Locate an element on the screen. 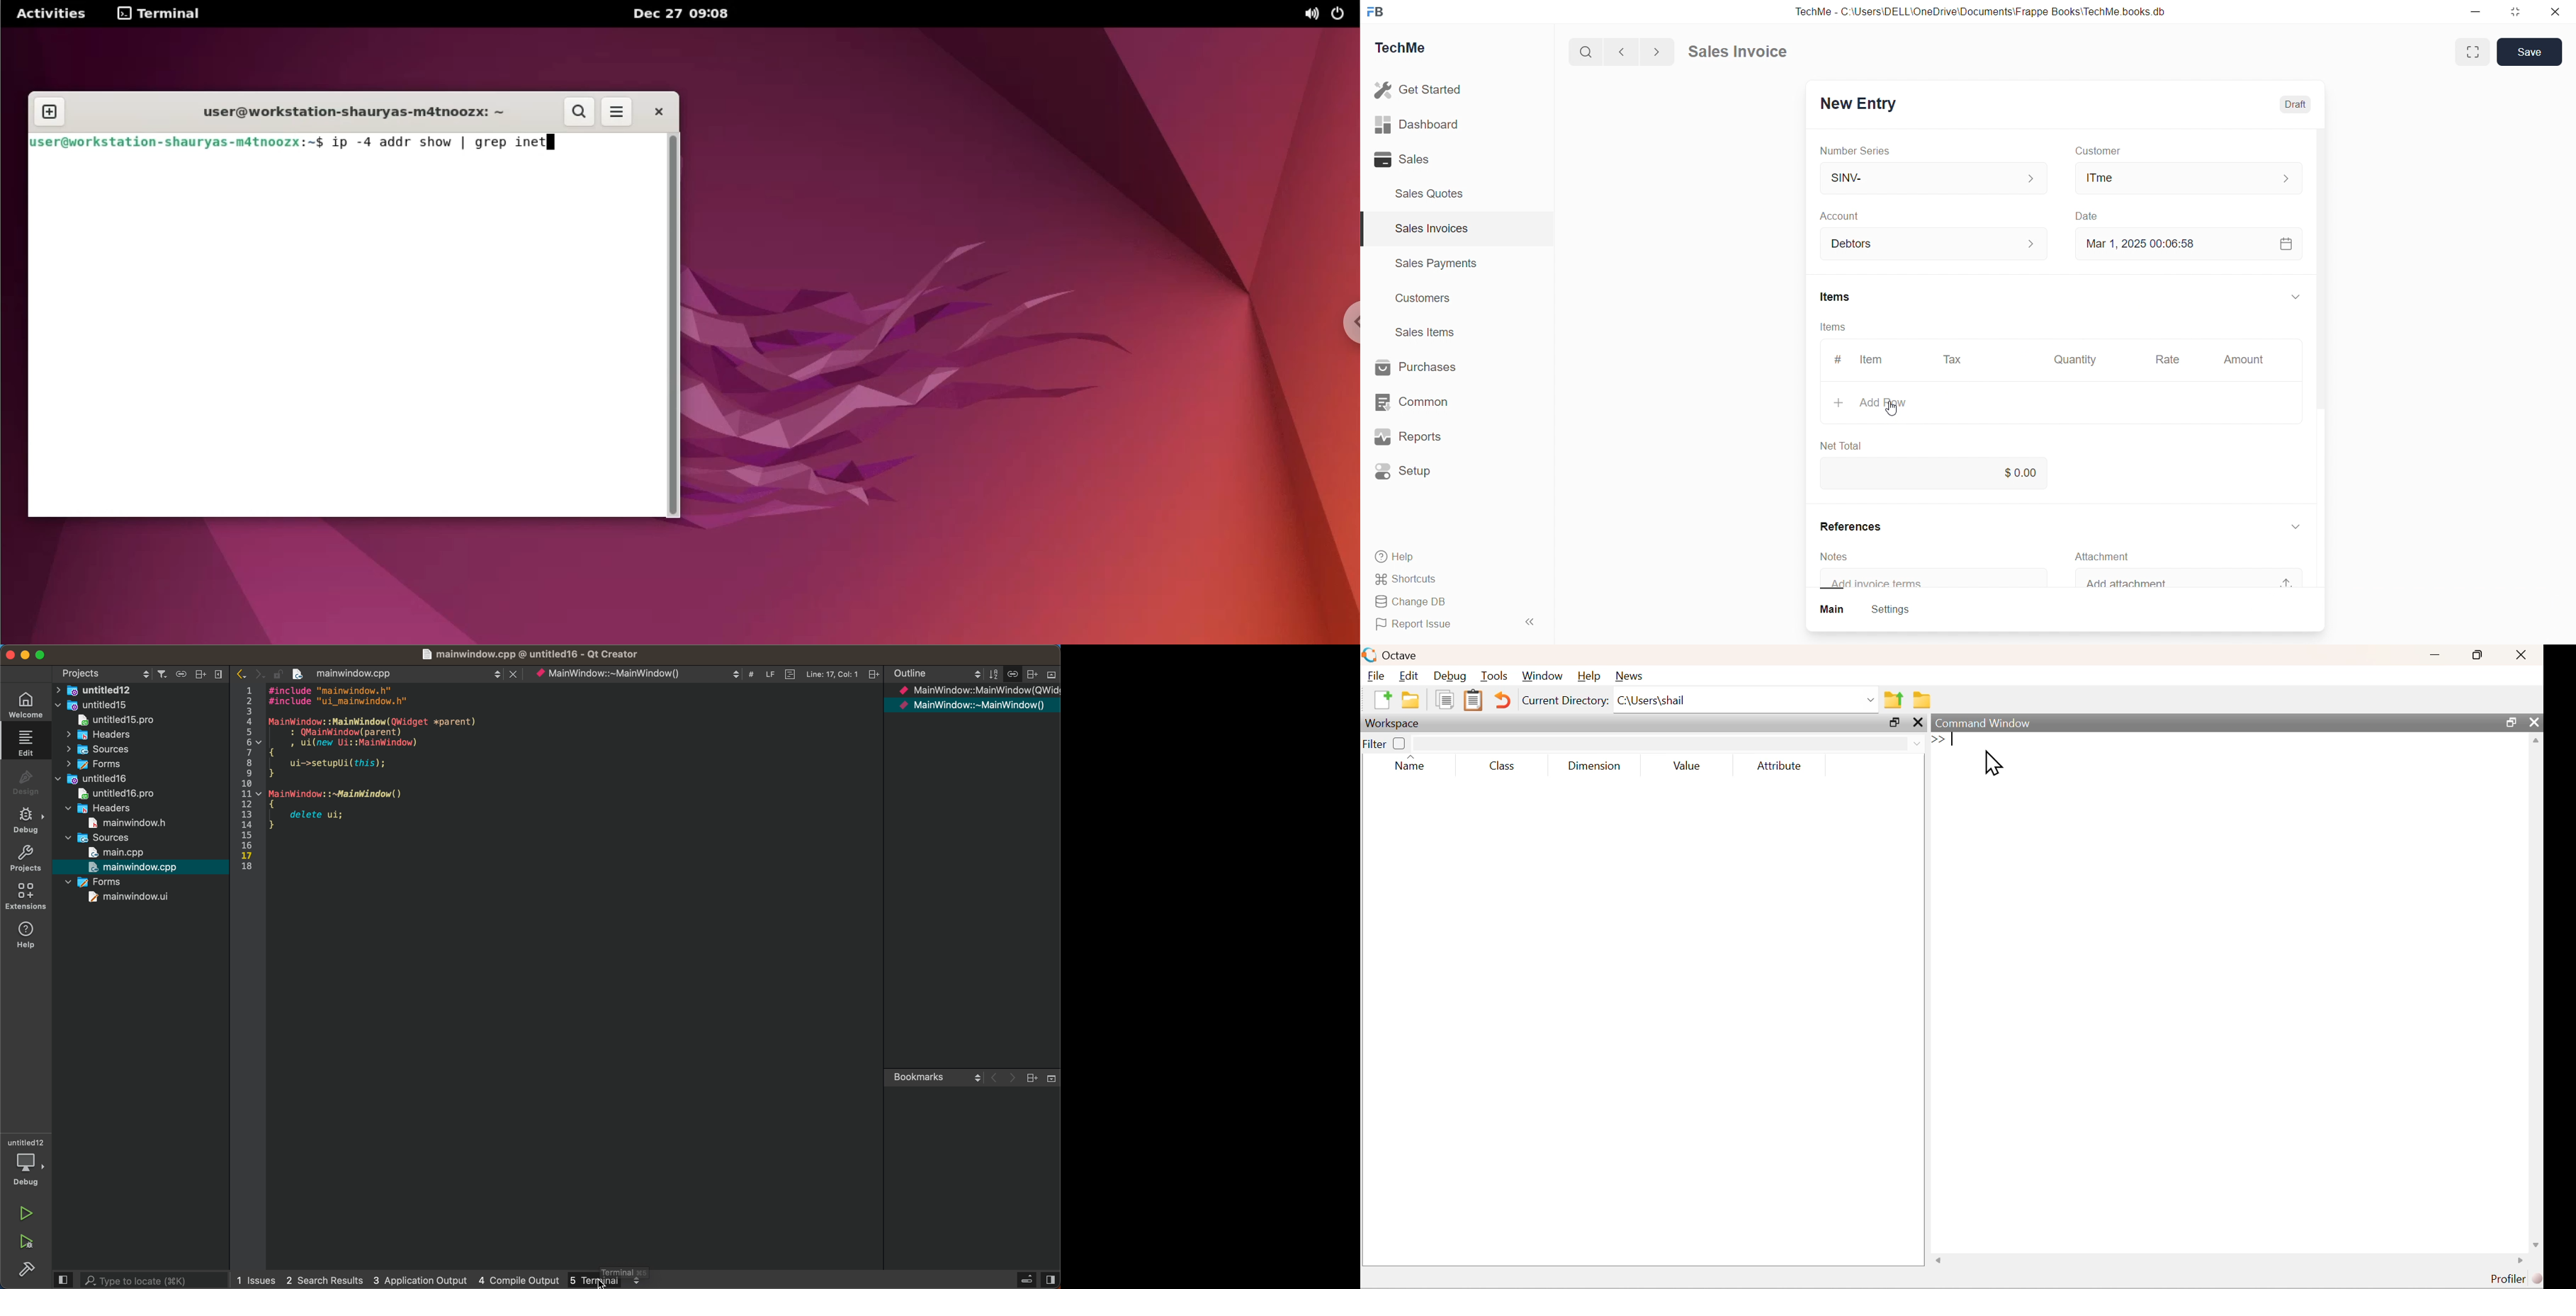 The image size is (2576, 1316). Increase decrease button is located at coordinates (2039, 244).